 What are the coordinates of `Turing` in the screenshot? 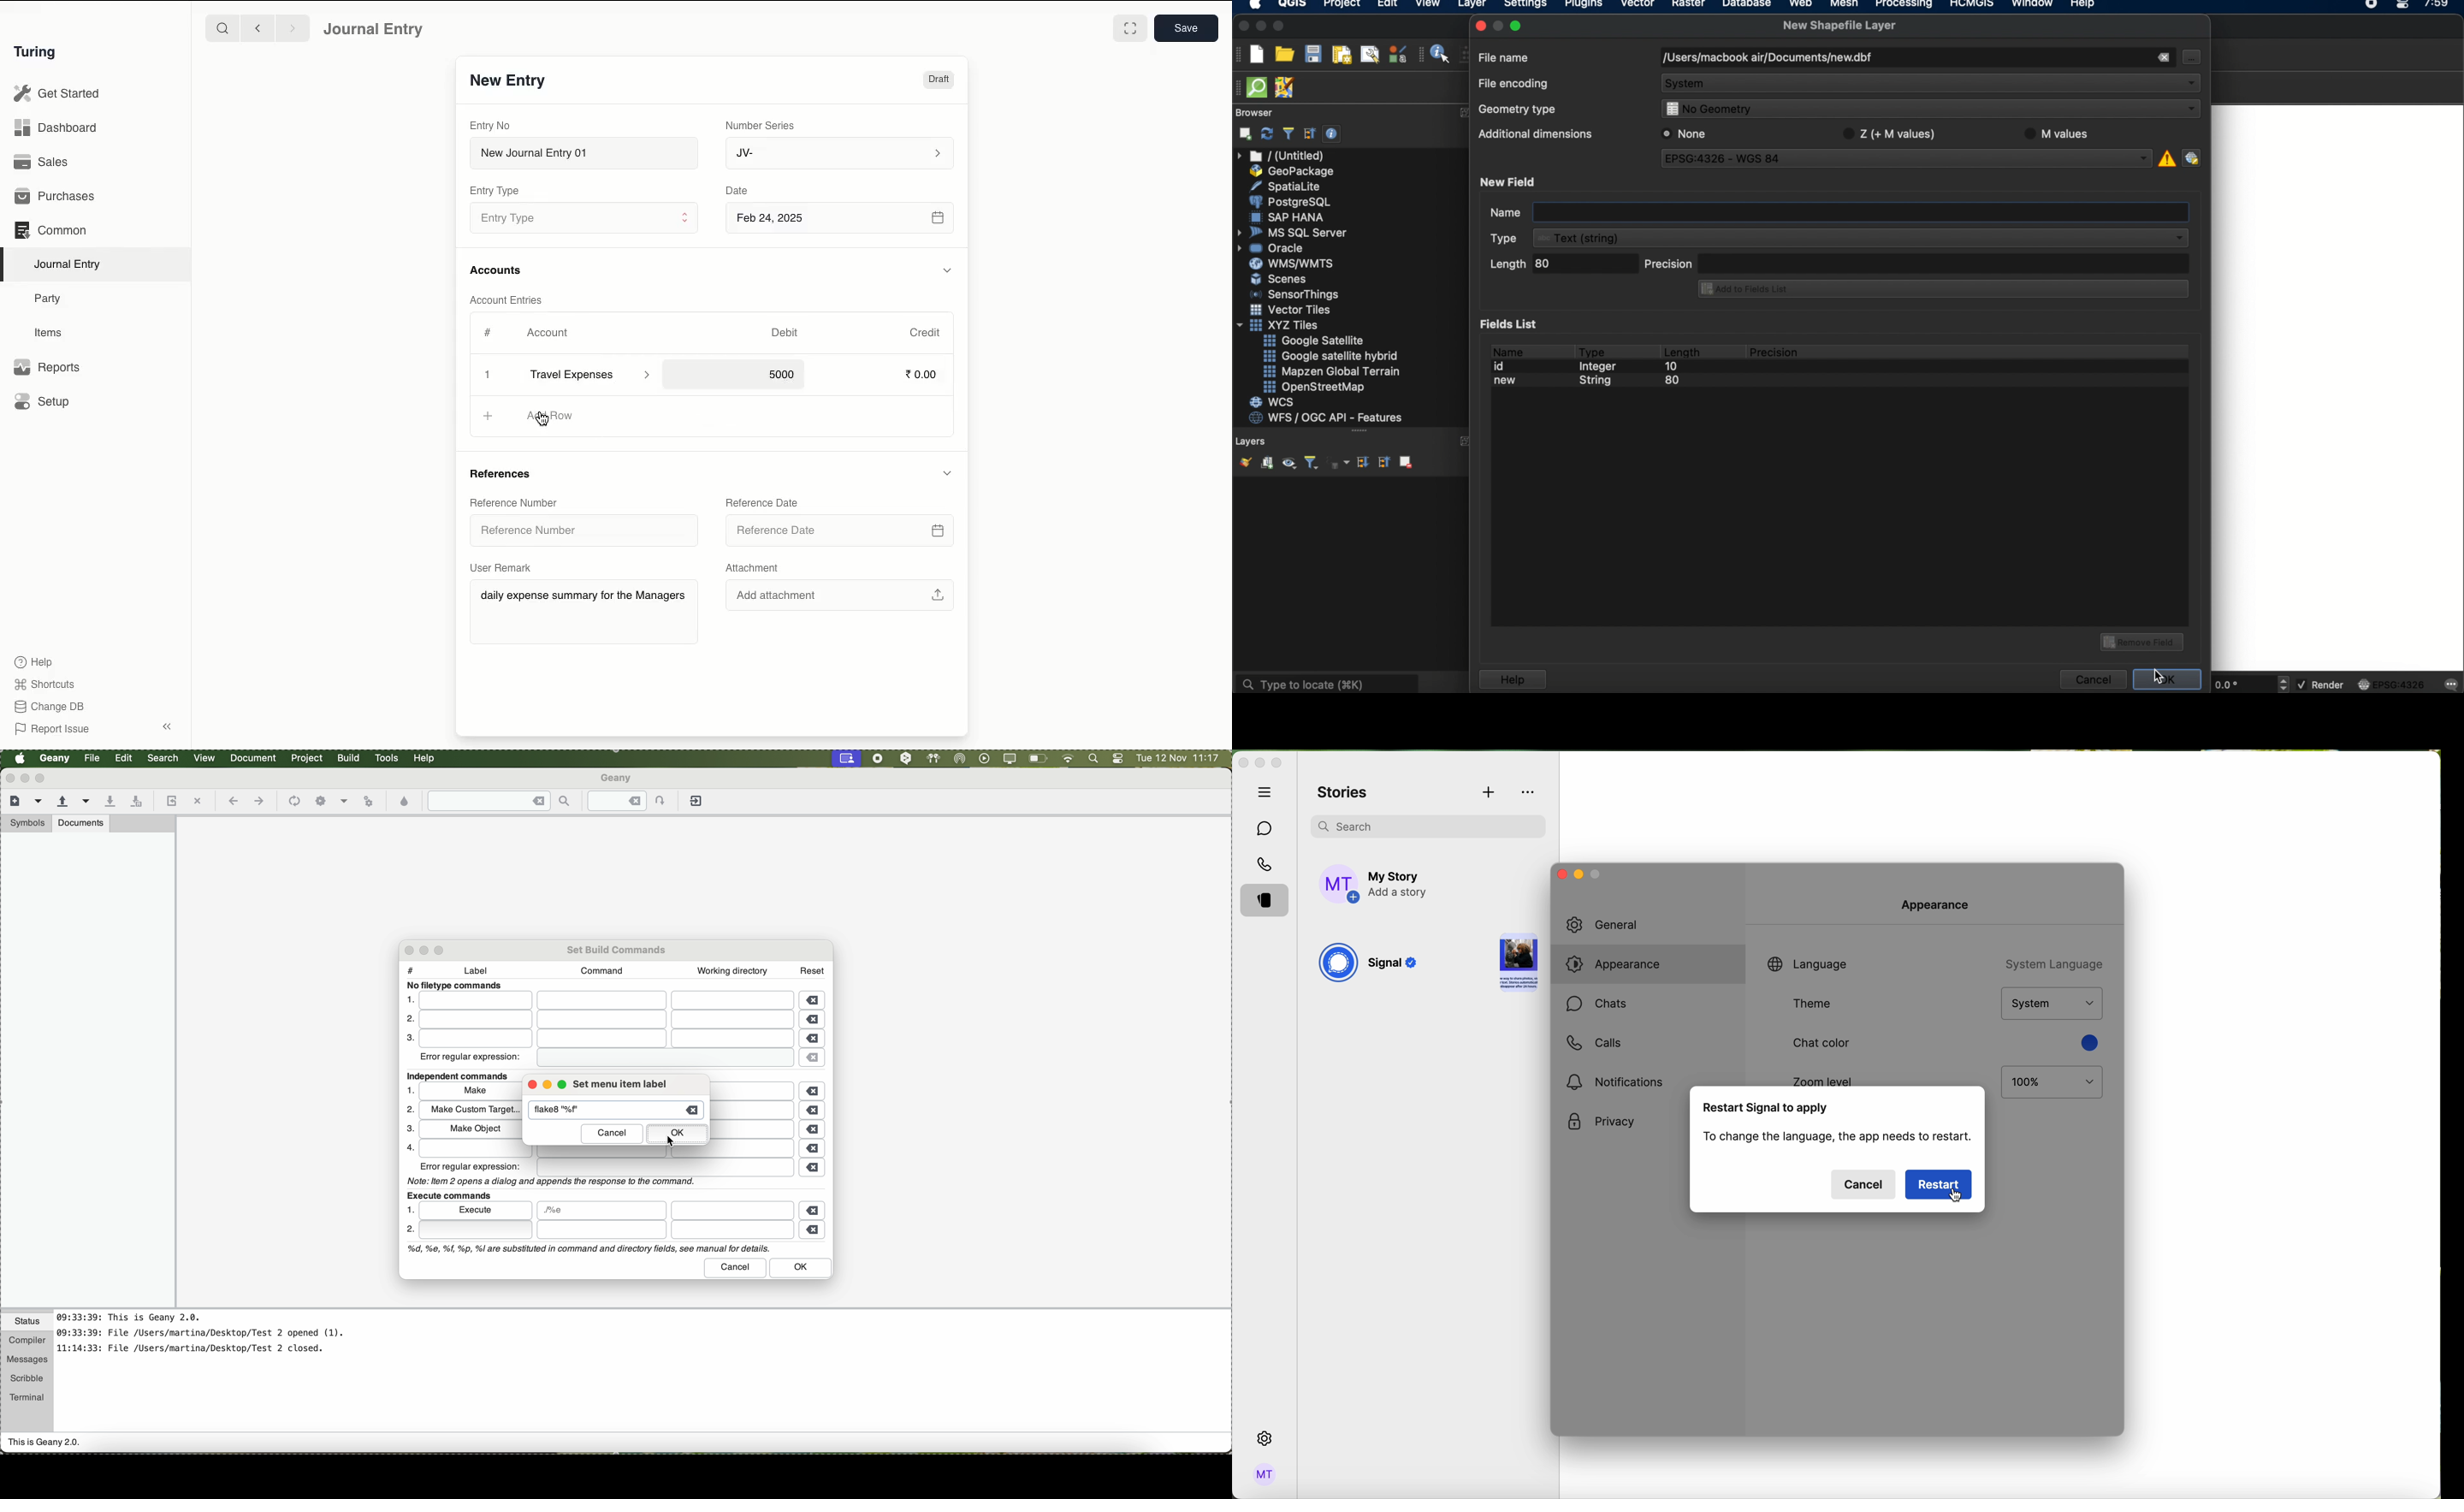 It's located at (38, 53).